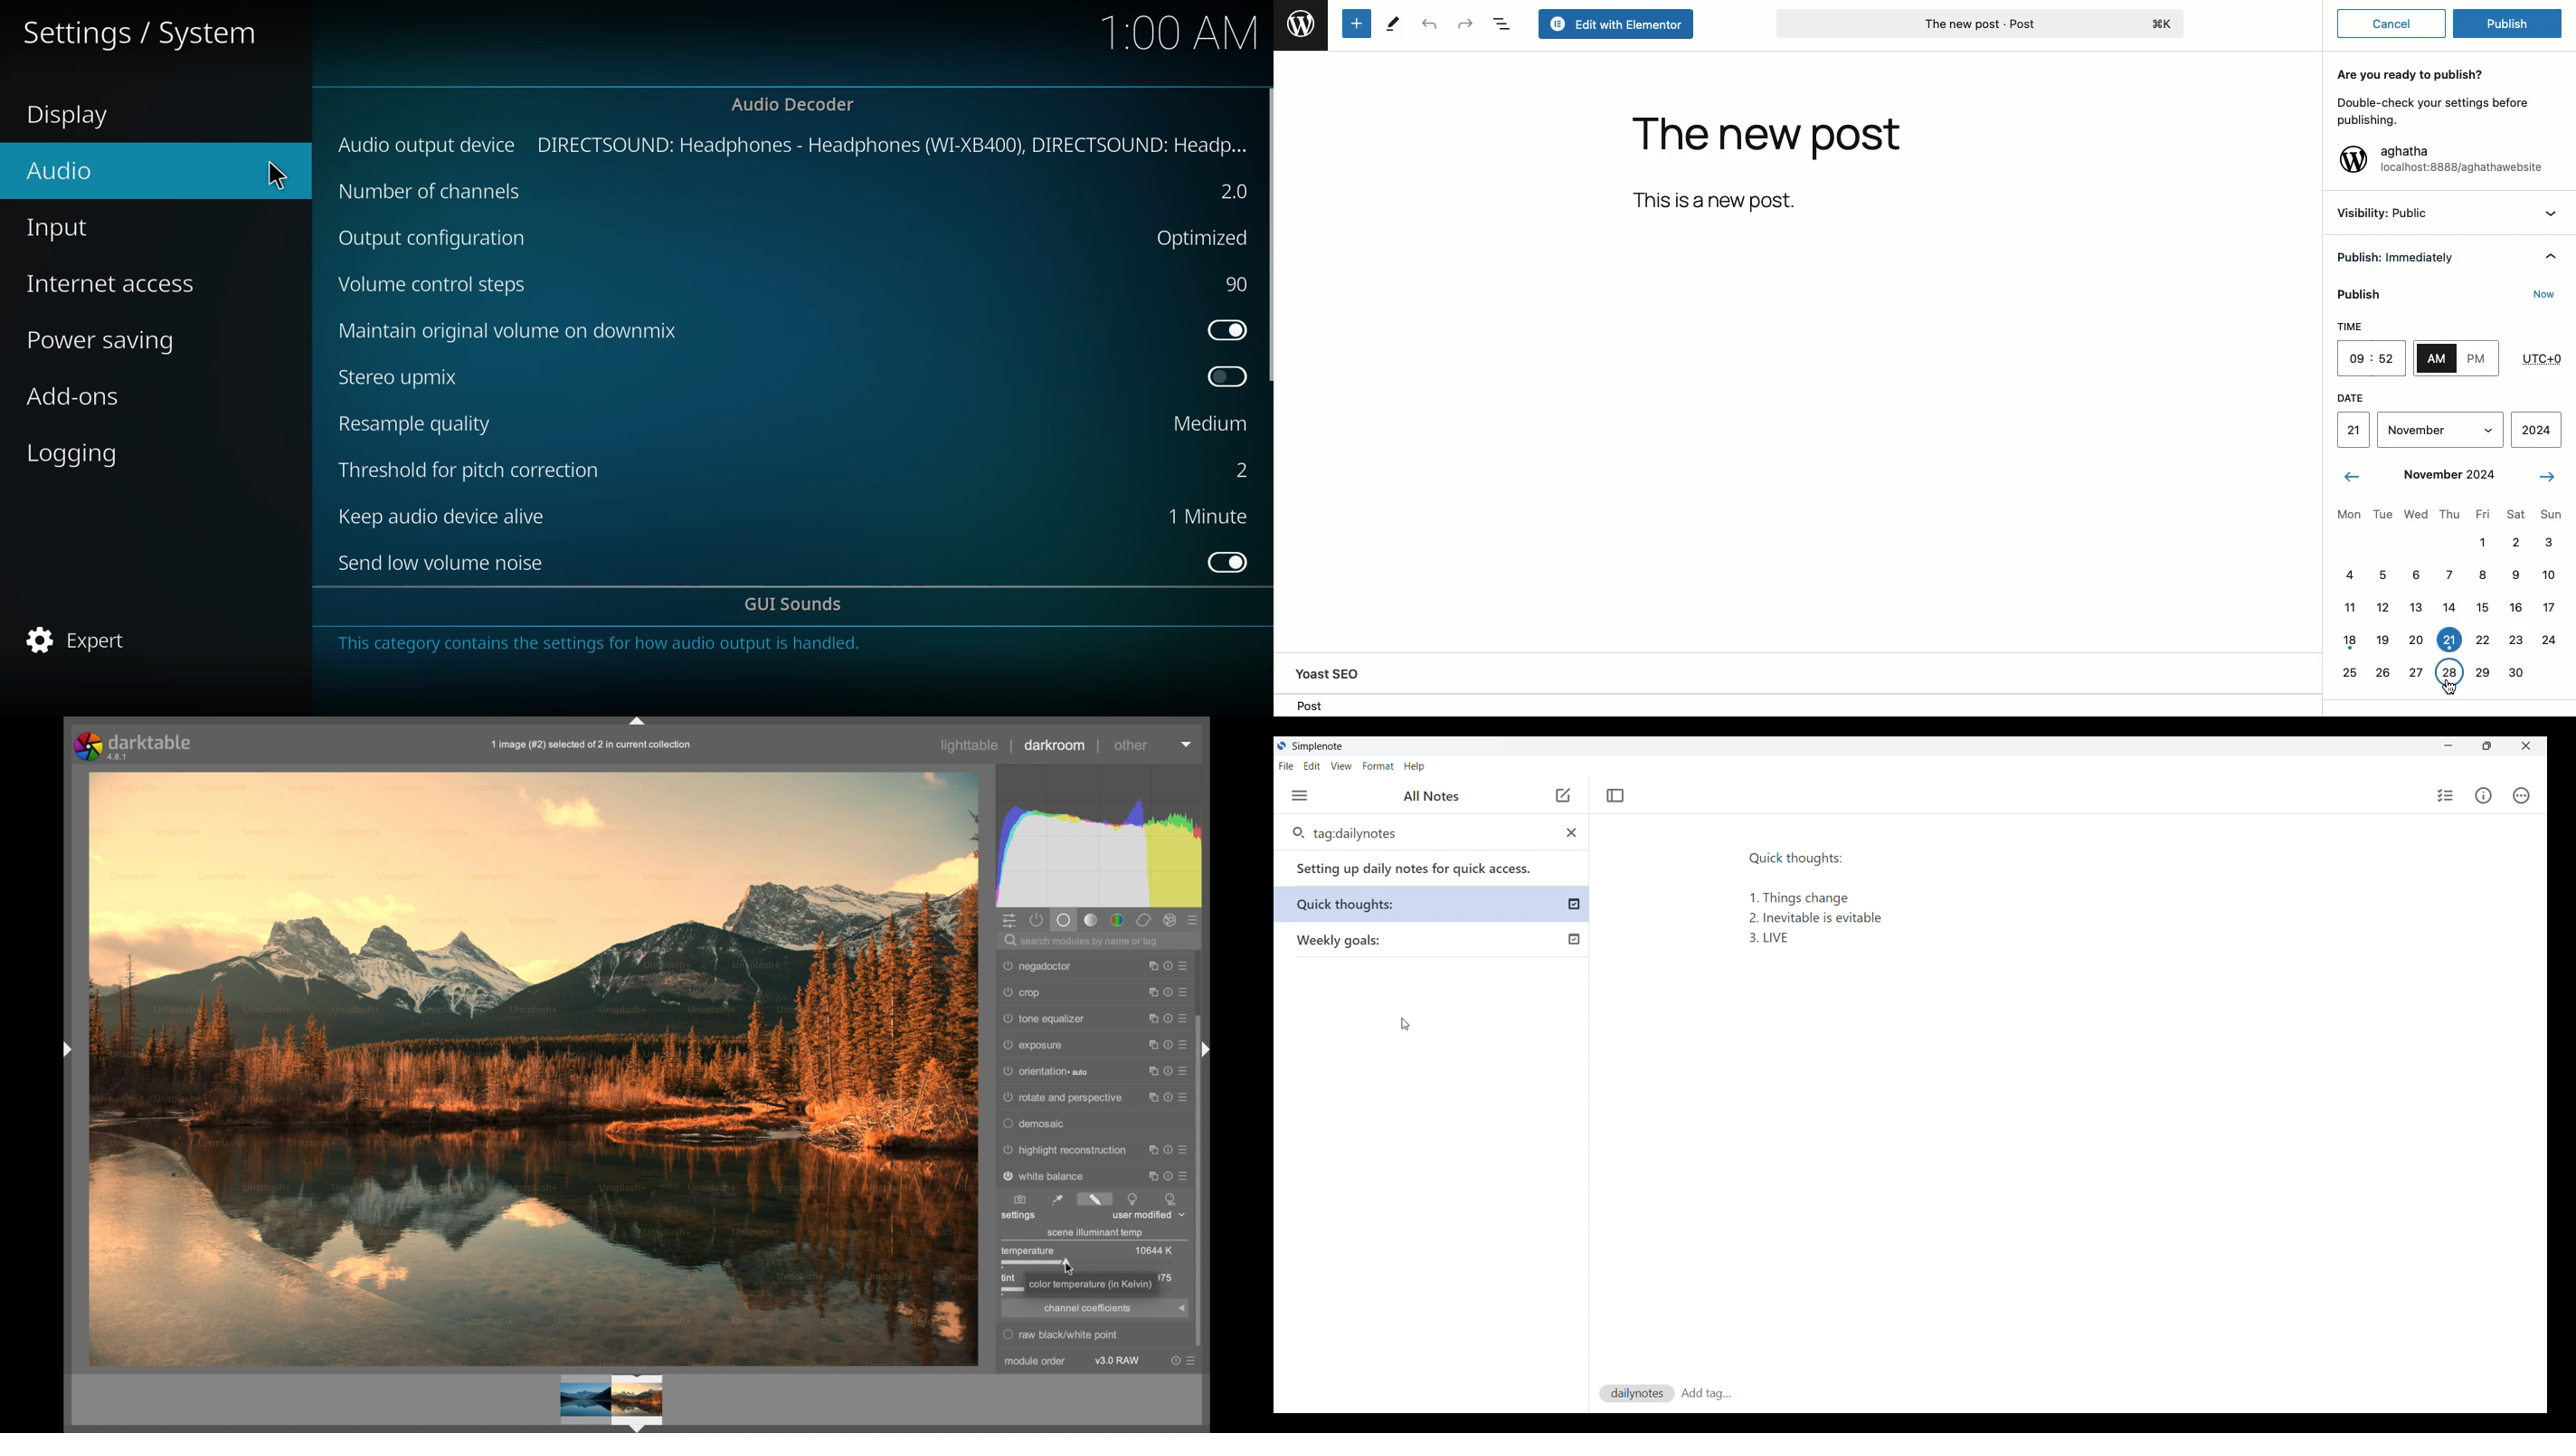 The width and height of the screenshot is (2576, 1456). I want to click on The new post - Post, so click(1978, 24).